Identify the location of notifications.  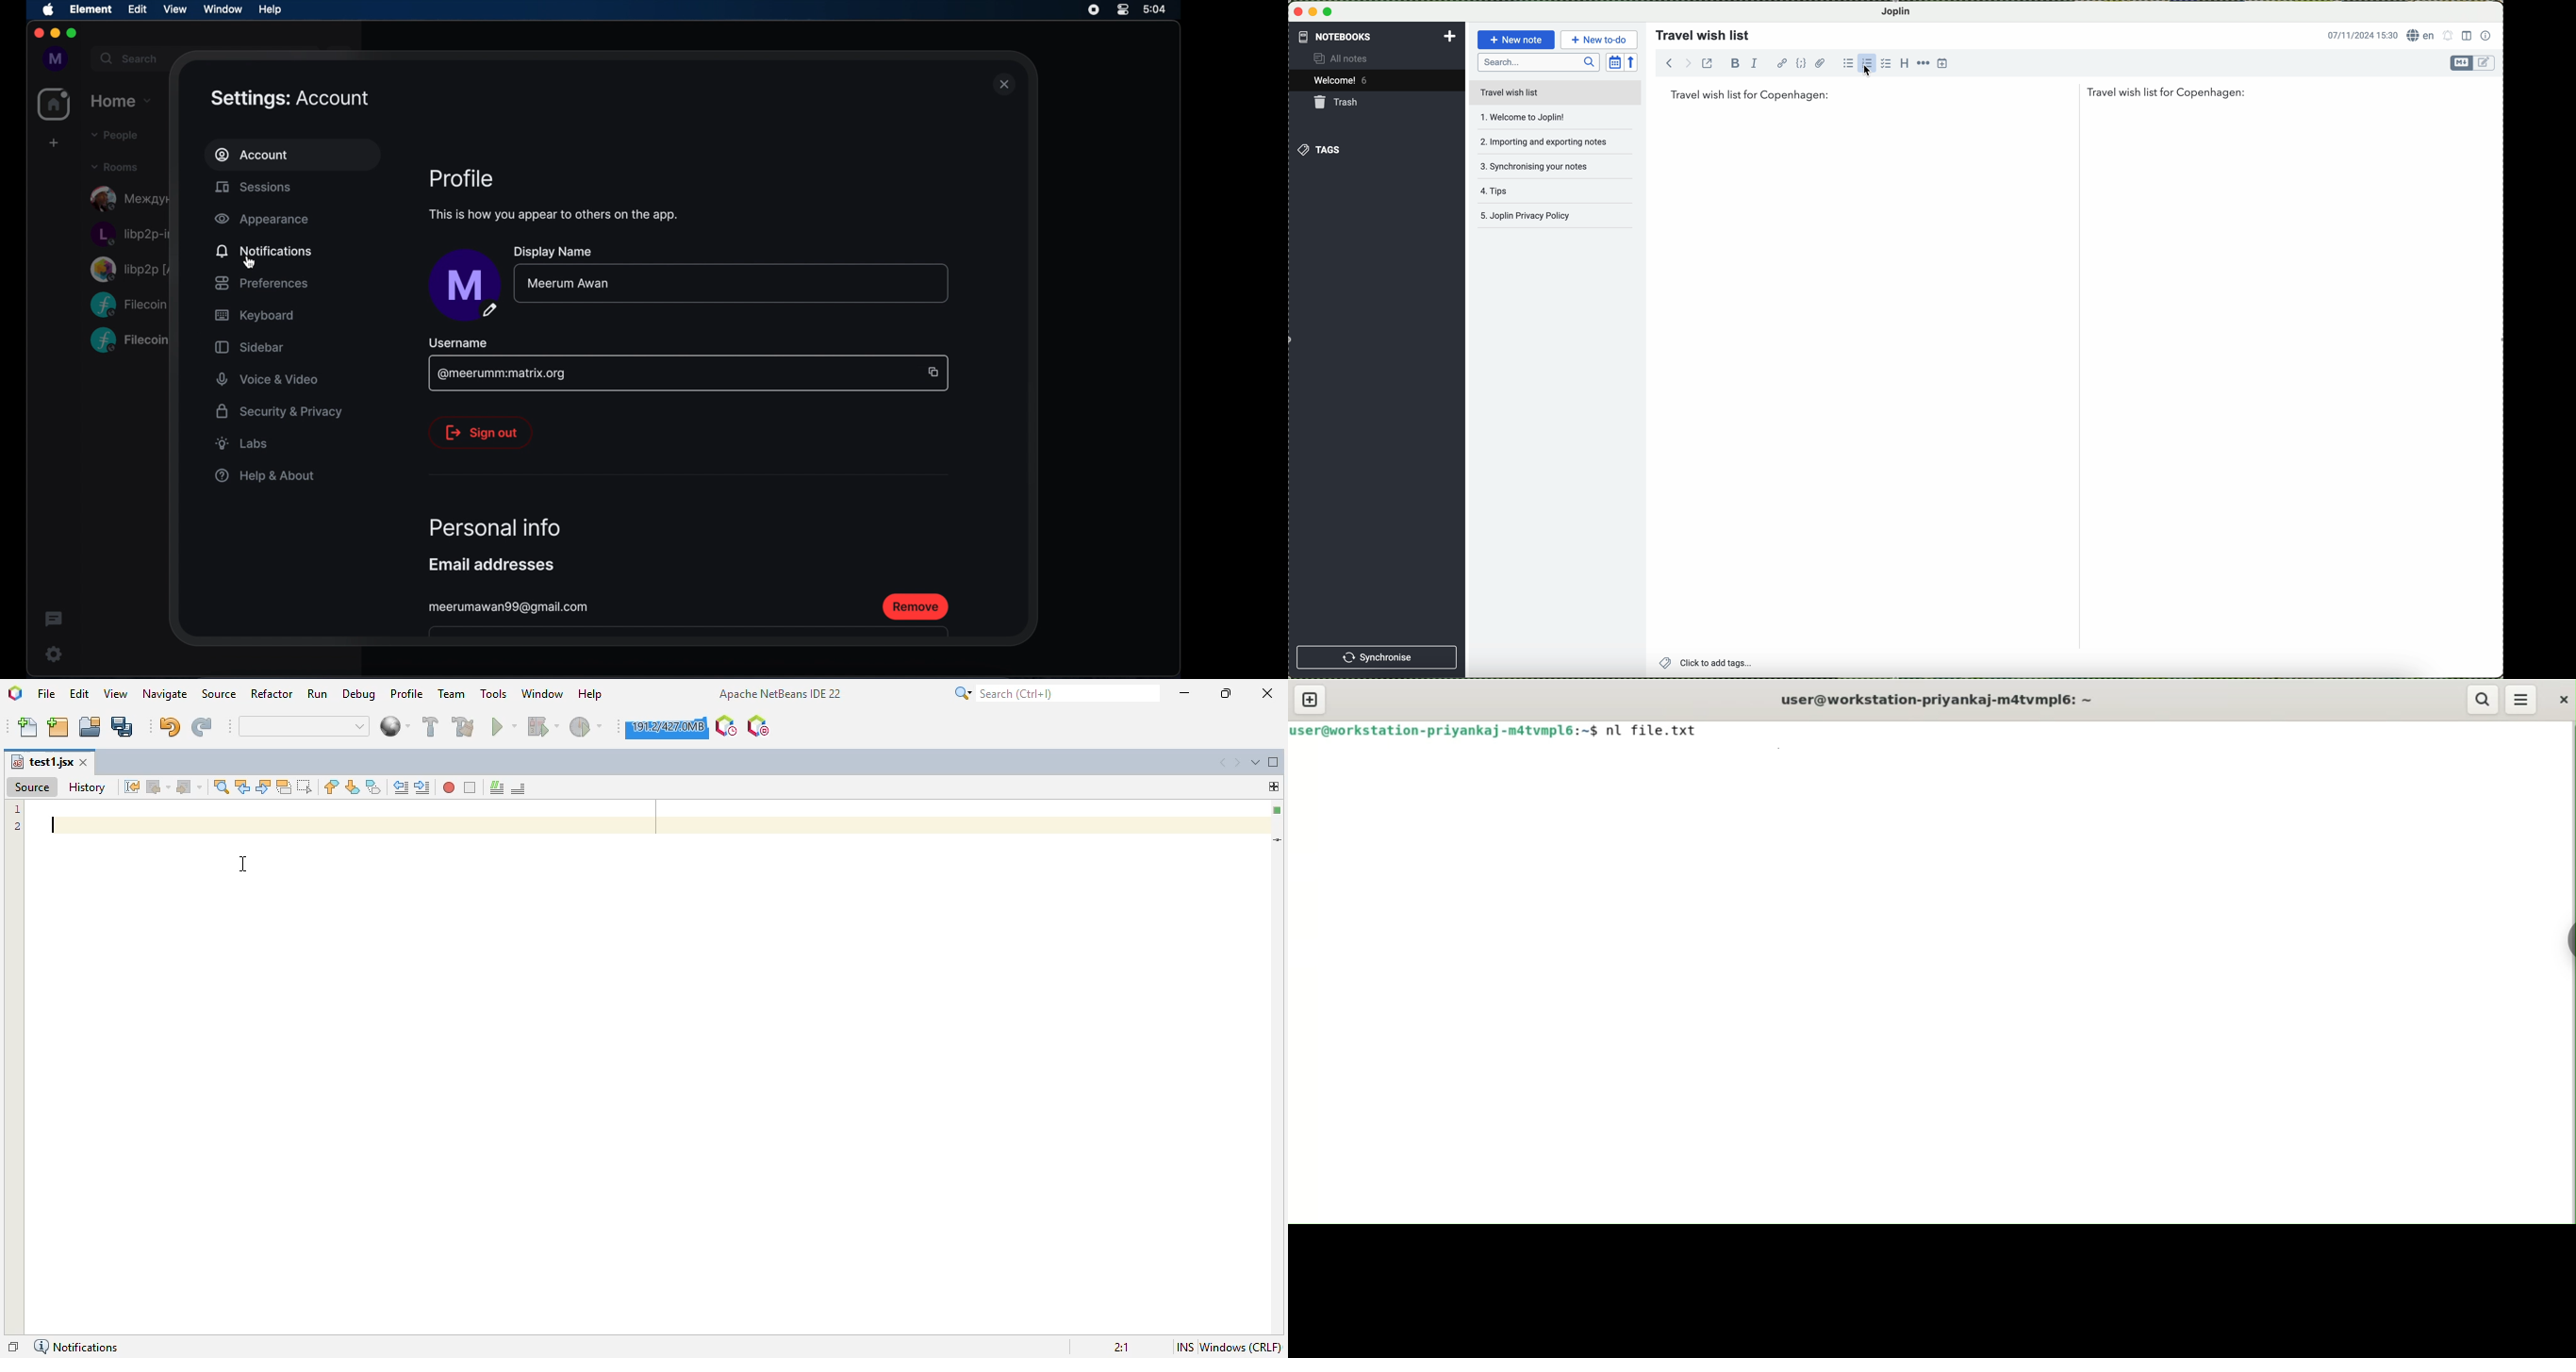
(77, 1347).